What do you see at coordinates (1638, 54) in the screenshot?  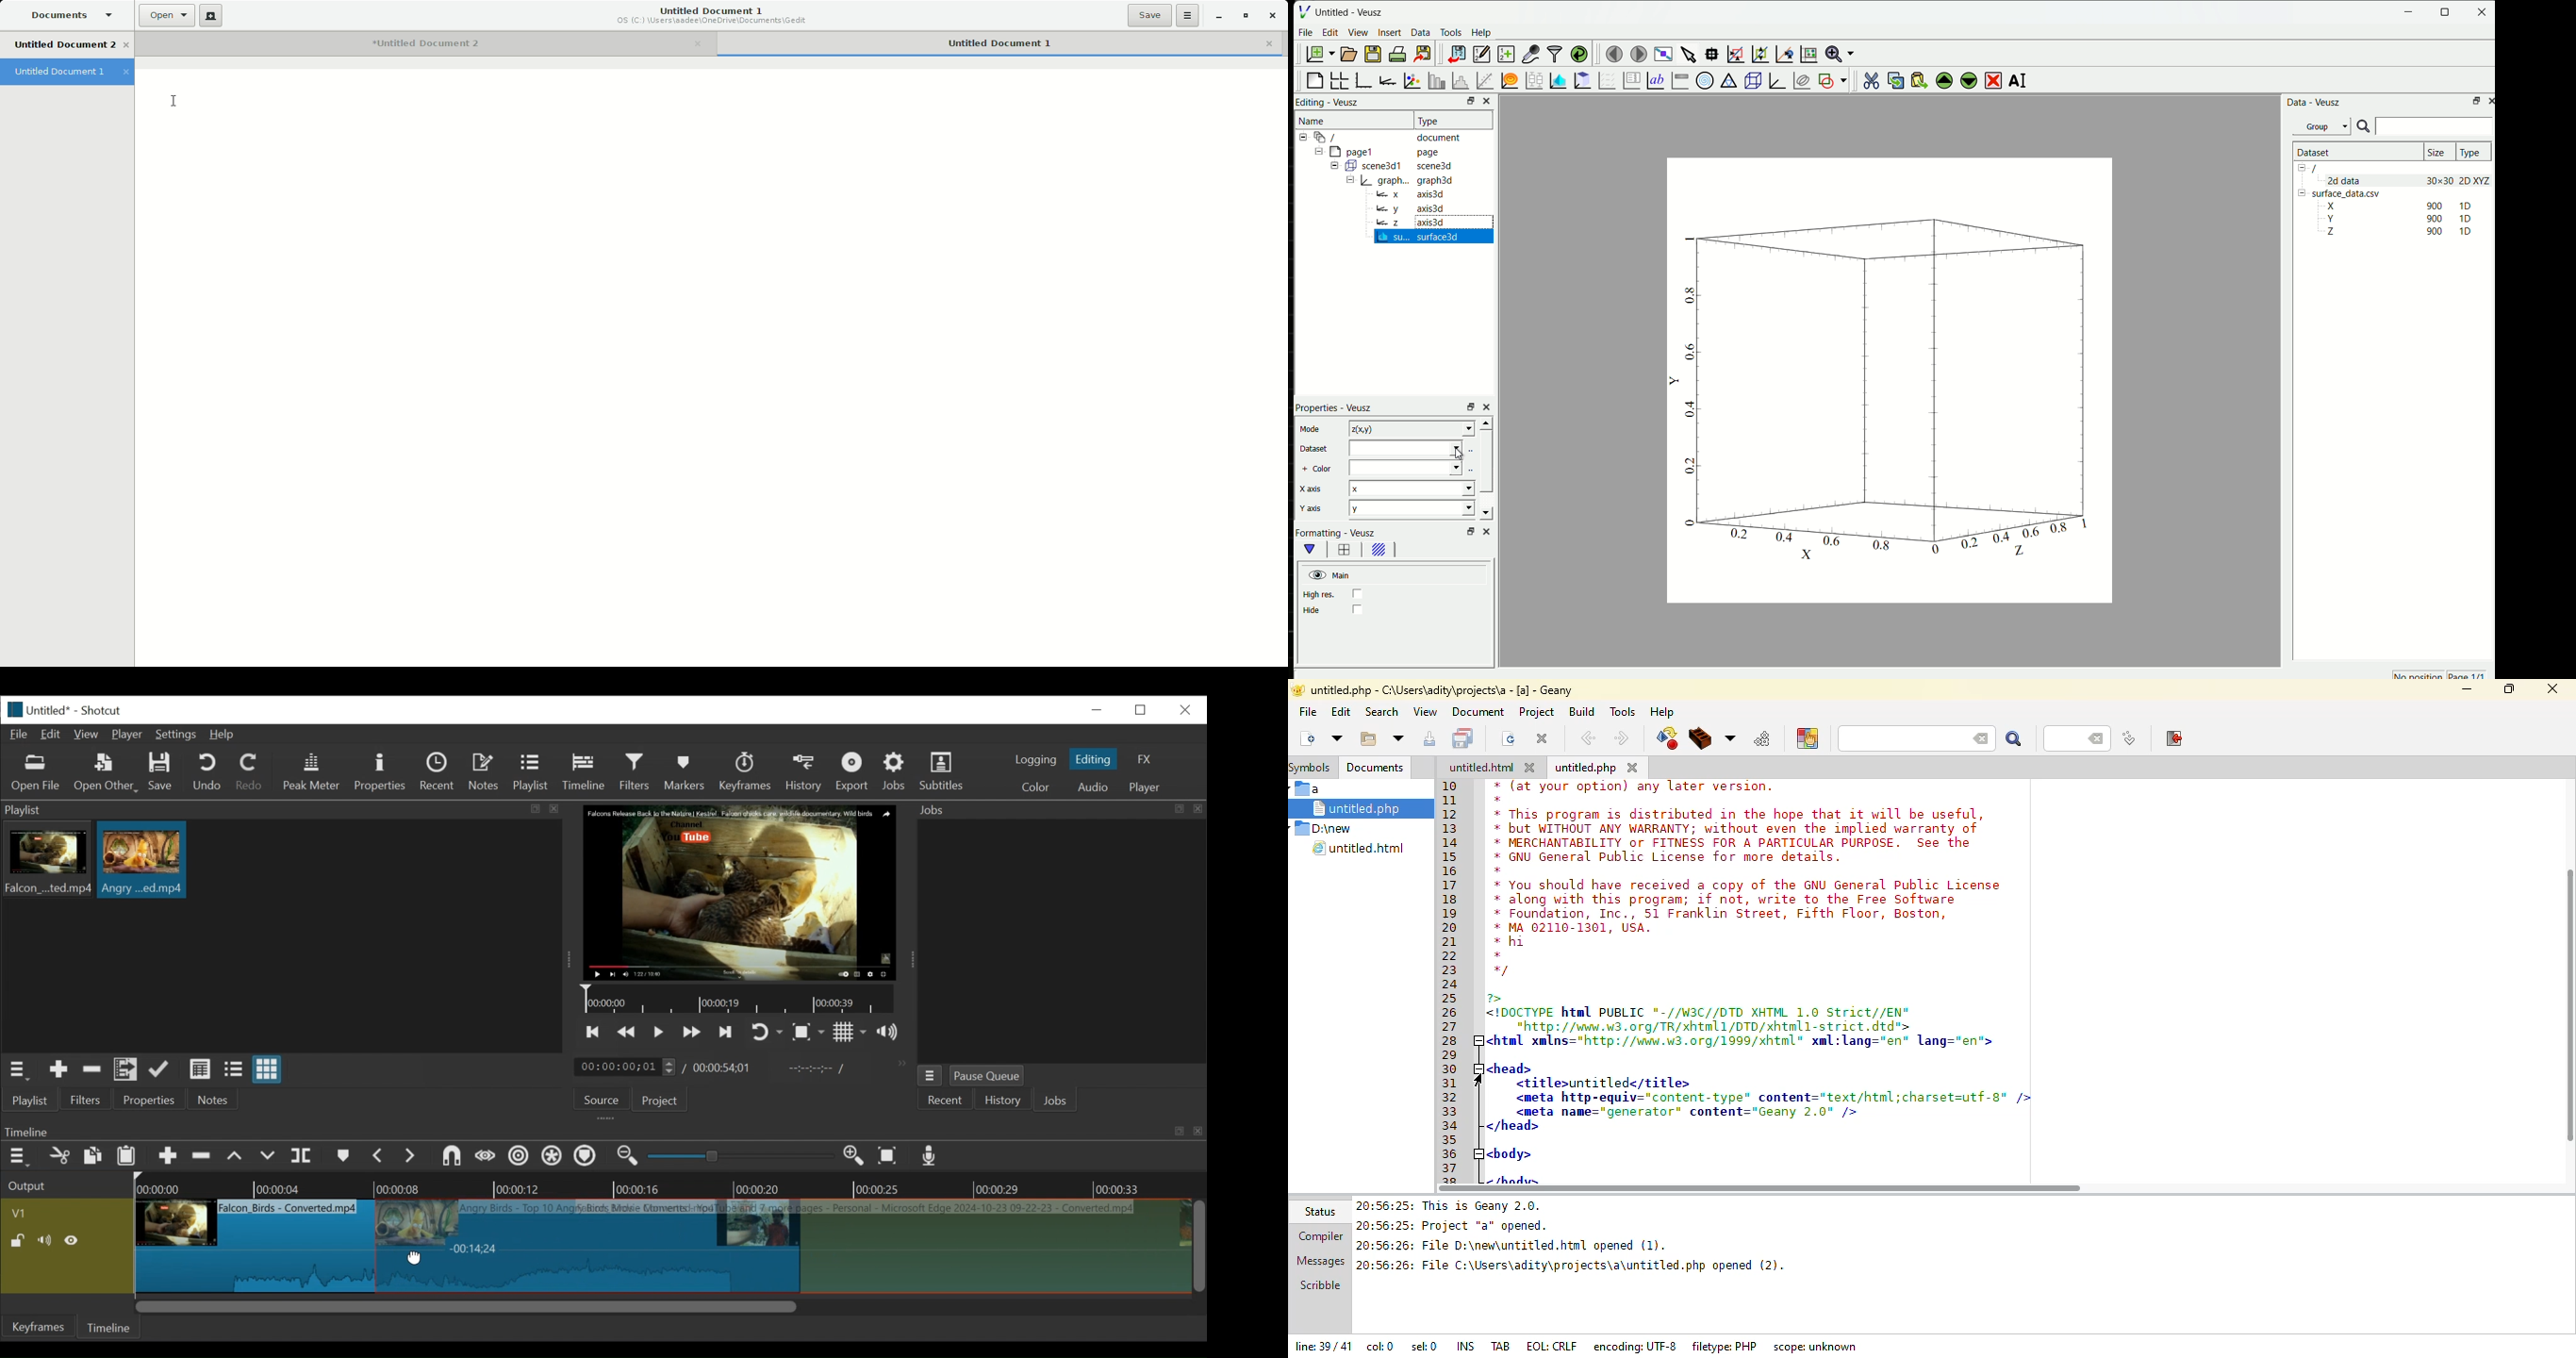 I see `move to the next page` at bounding box center [1638, 54].